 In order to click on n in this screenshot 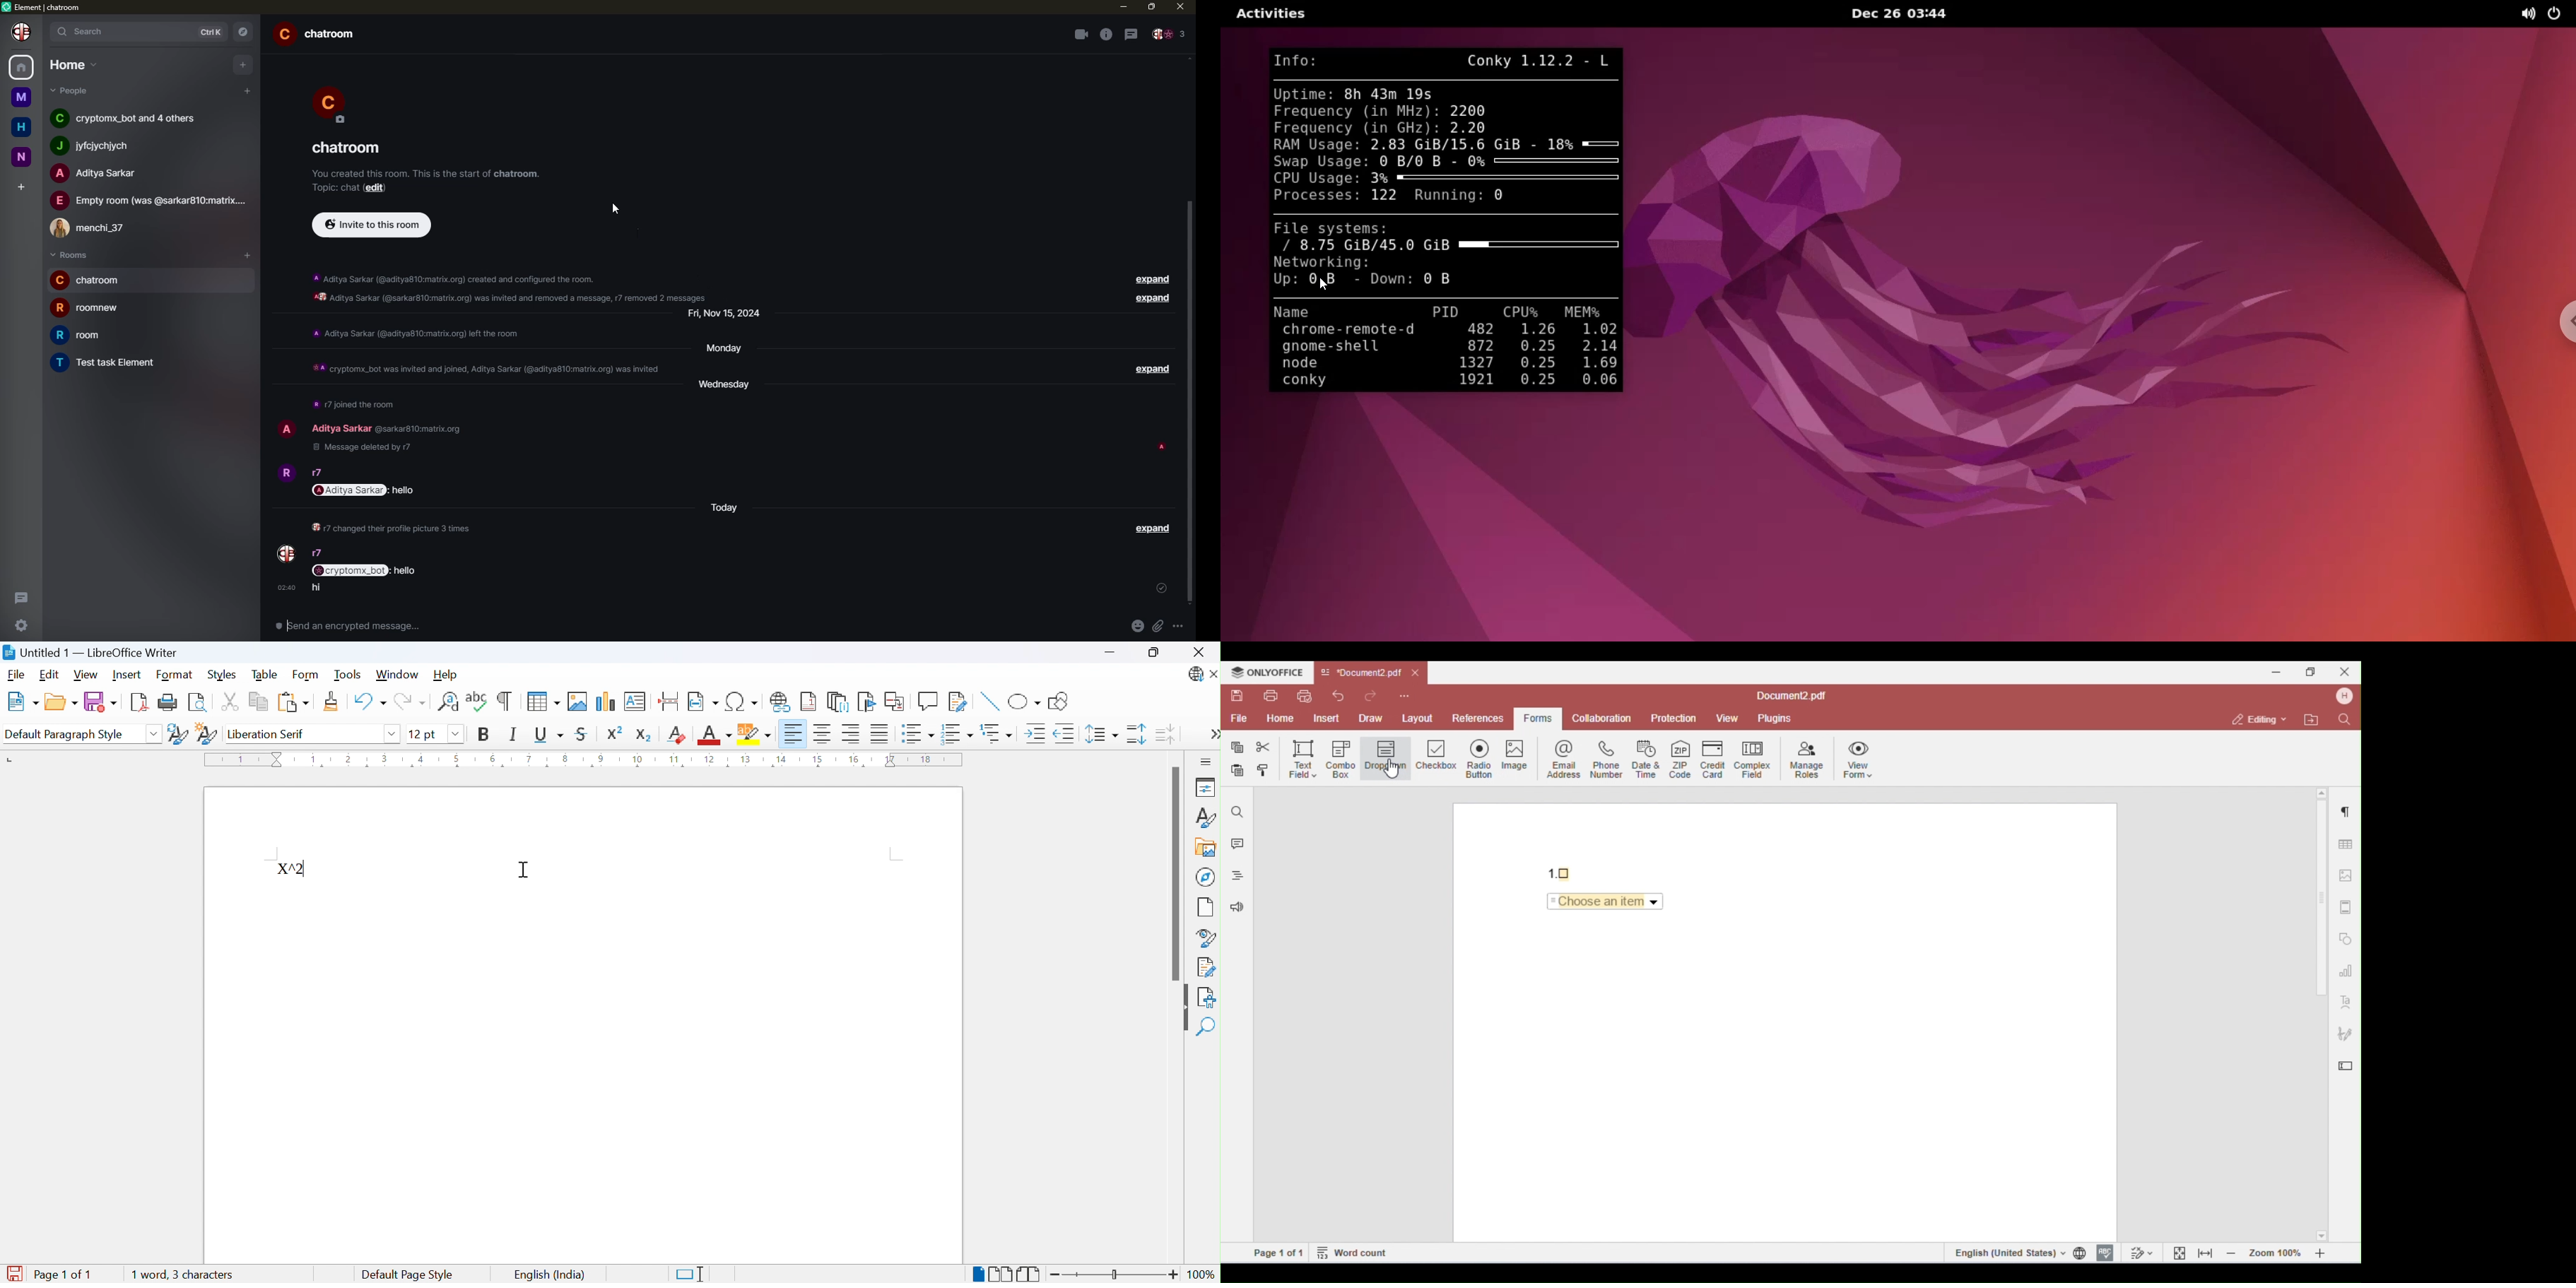, I will do `click(22, 157)`.